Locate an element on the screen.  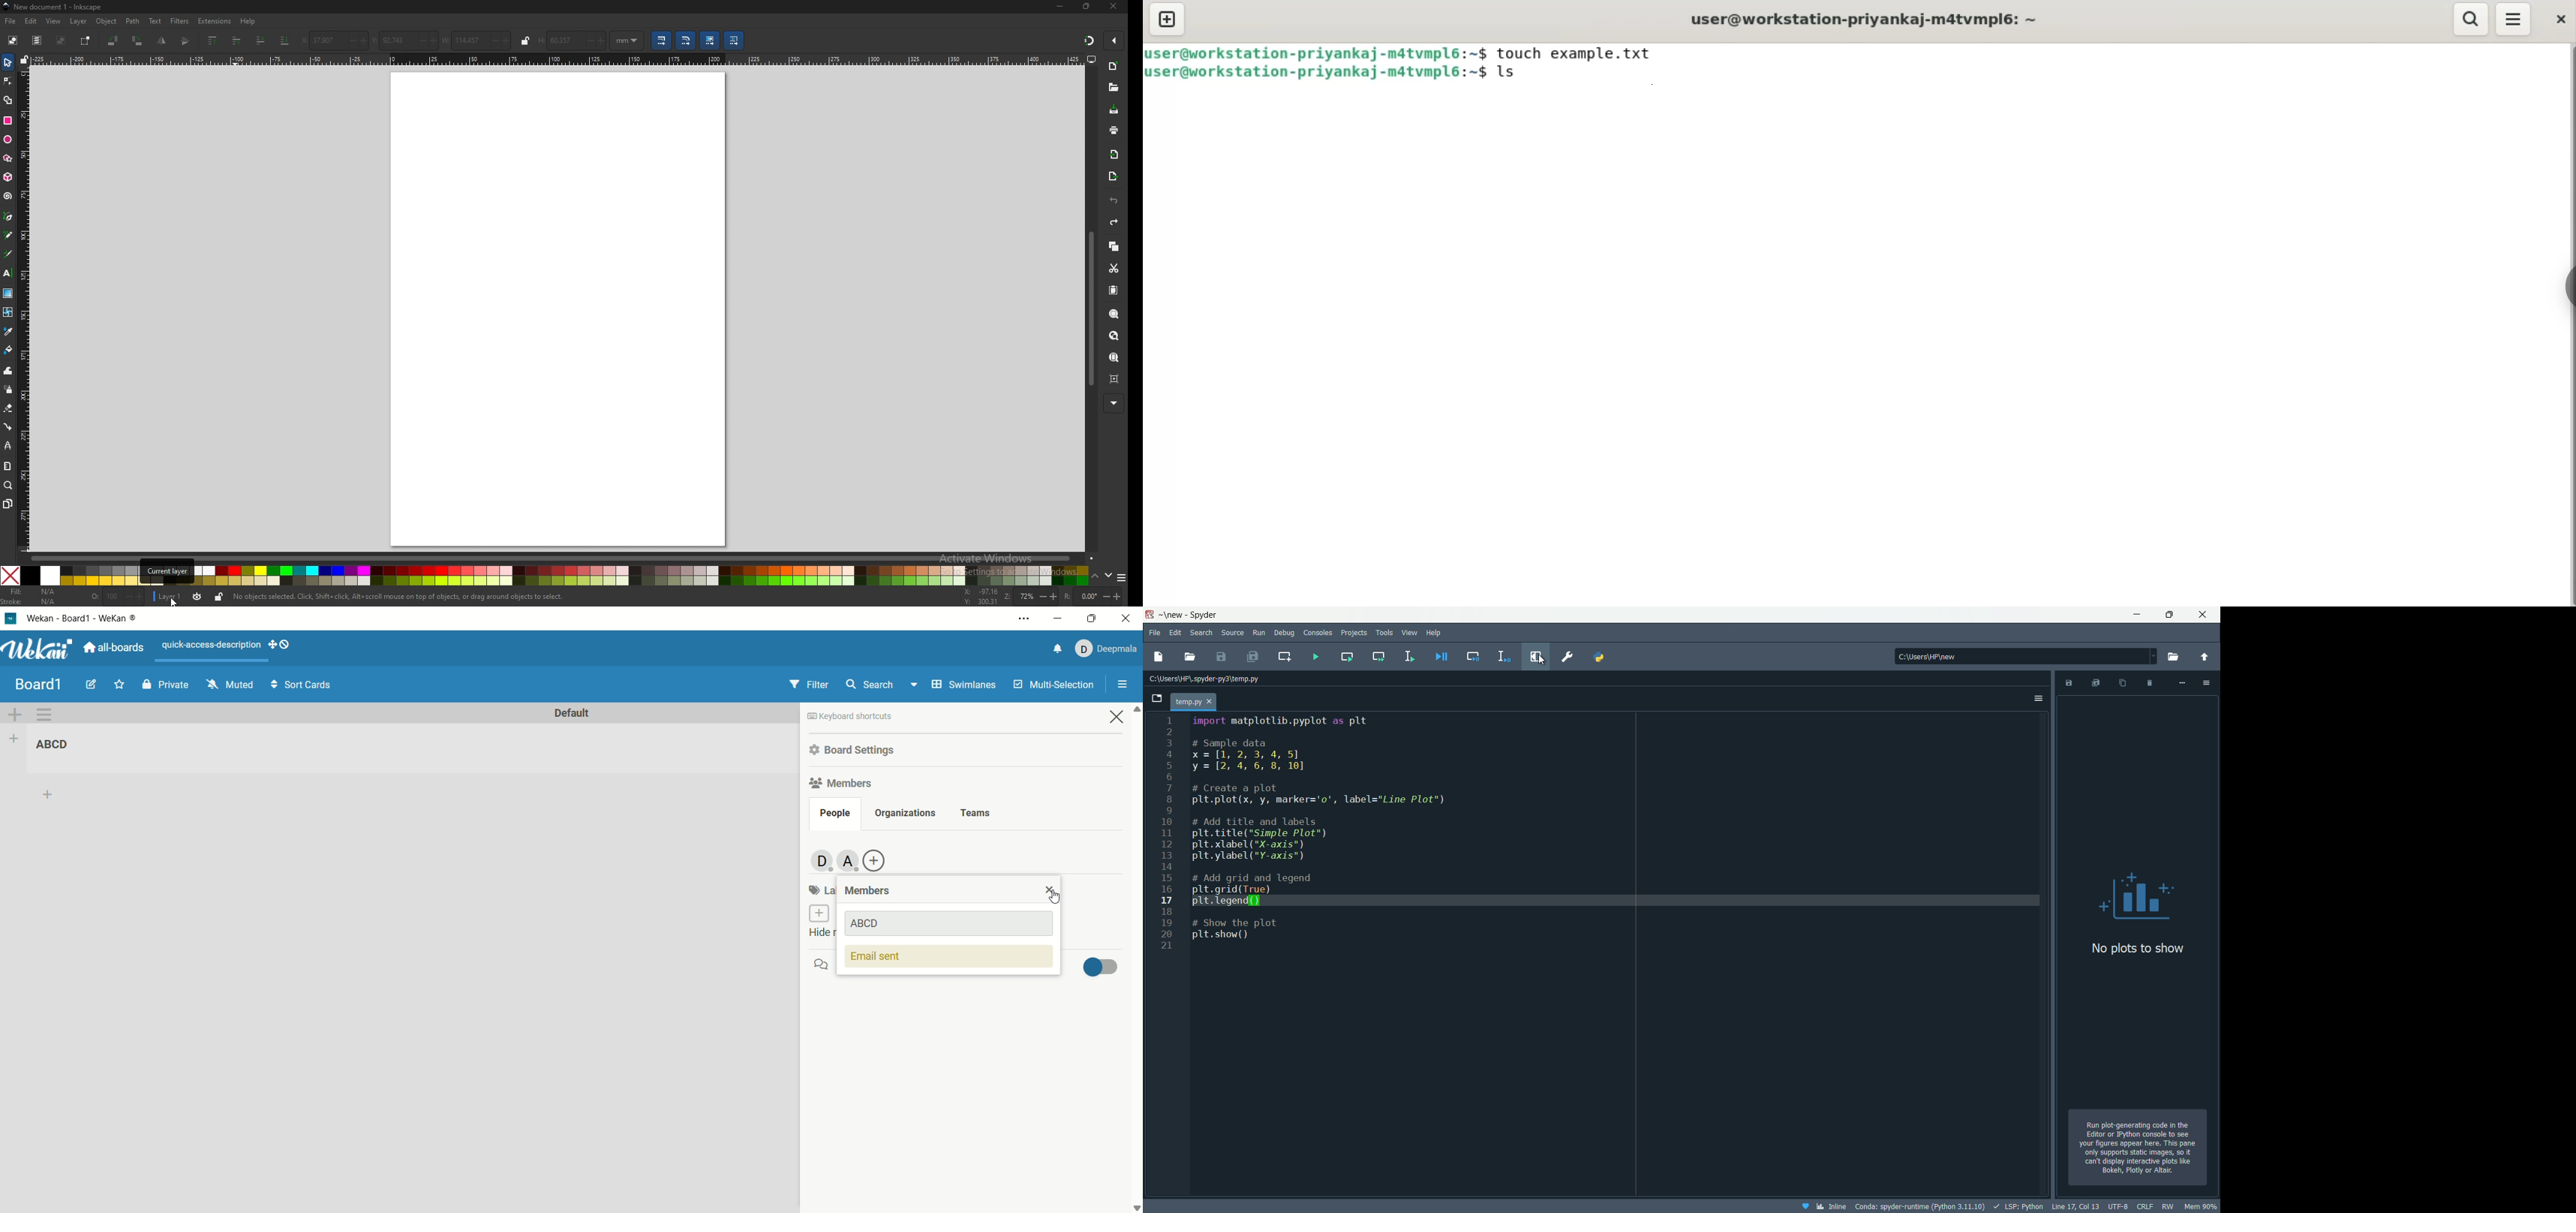
app icon is located at coordinates (1150, 615).